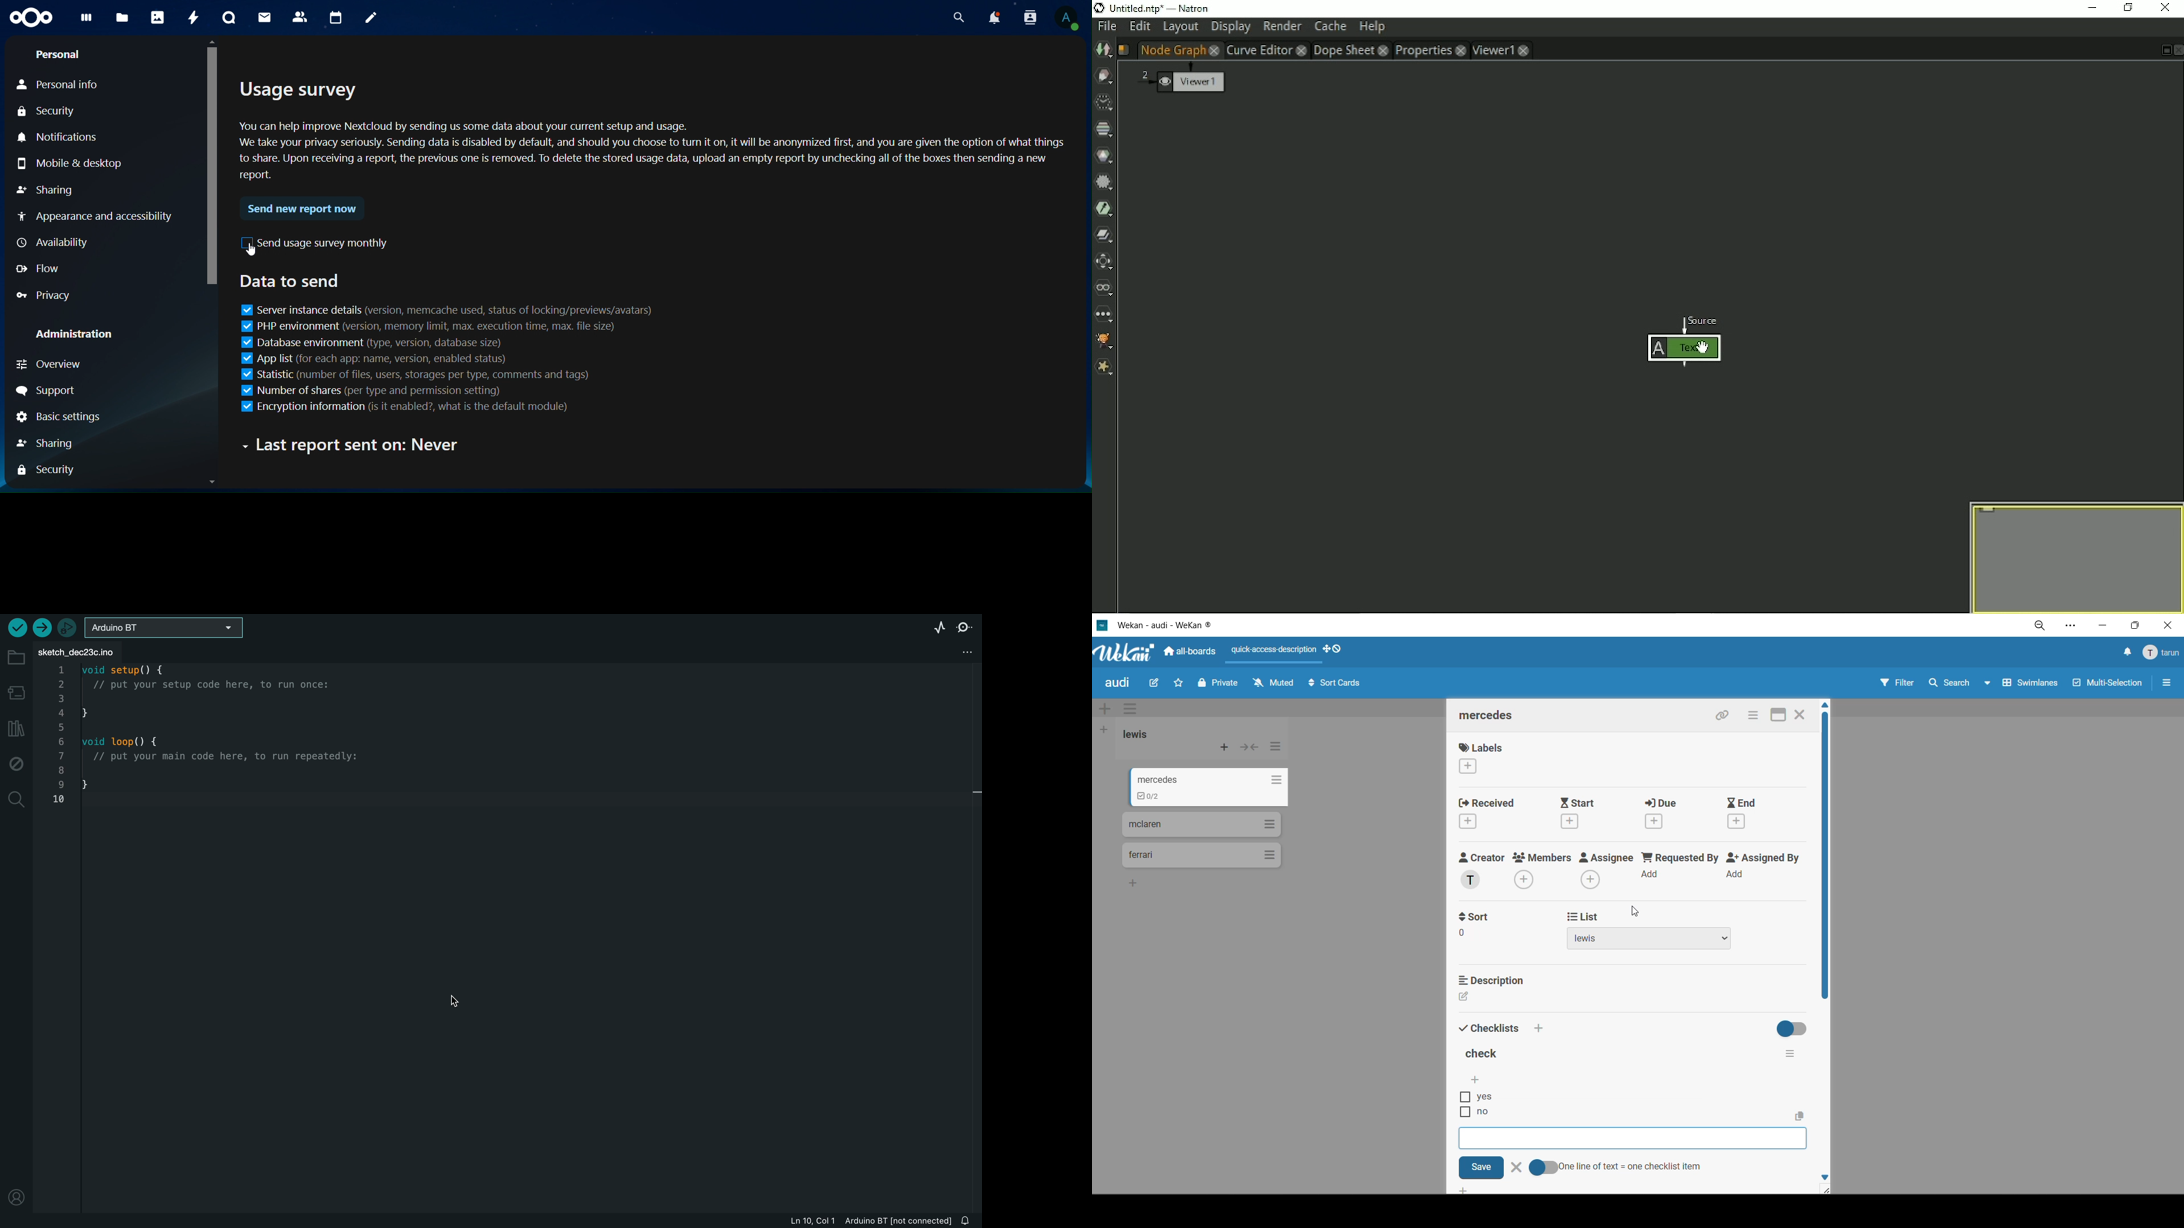 The width and height of the screenshot is (2184, 1232). What do you see at coordinates (1193, 653) in the screenshot?
I see `all boards` at bounding box center [1193, 653].